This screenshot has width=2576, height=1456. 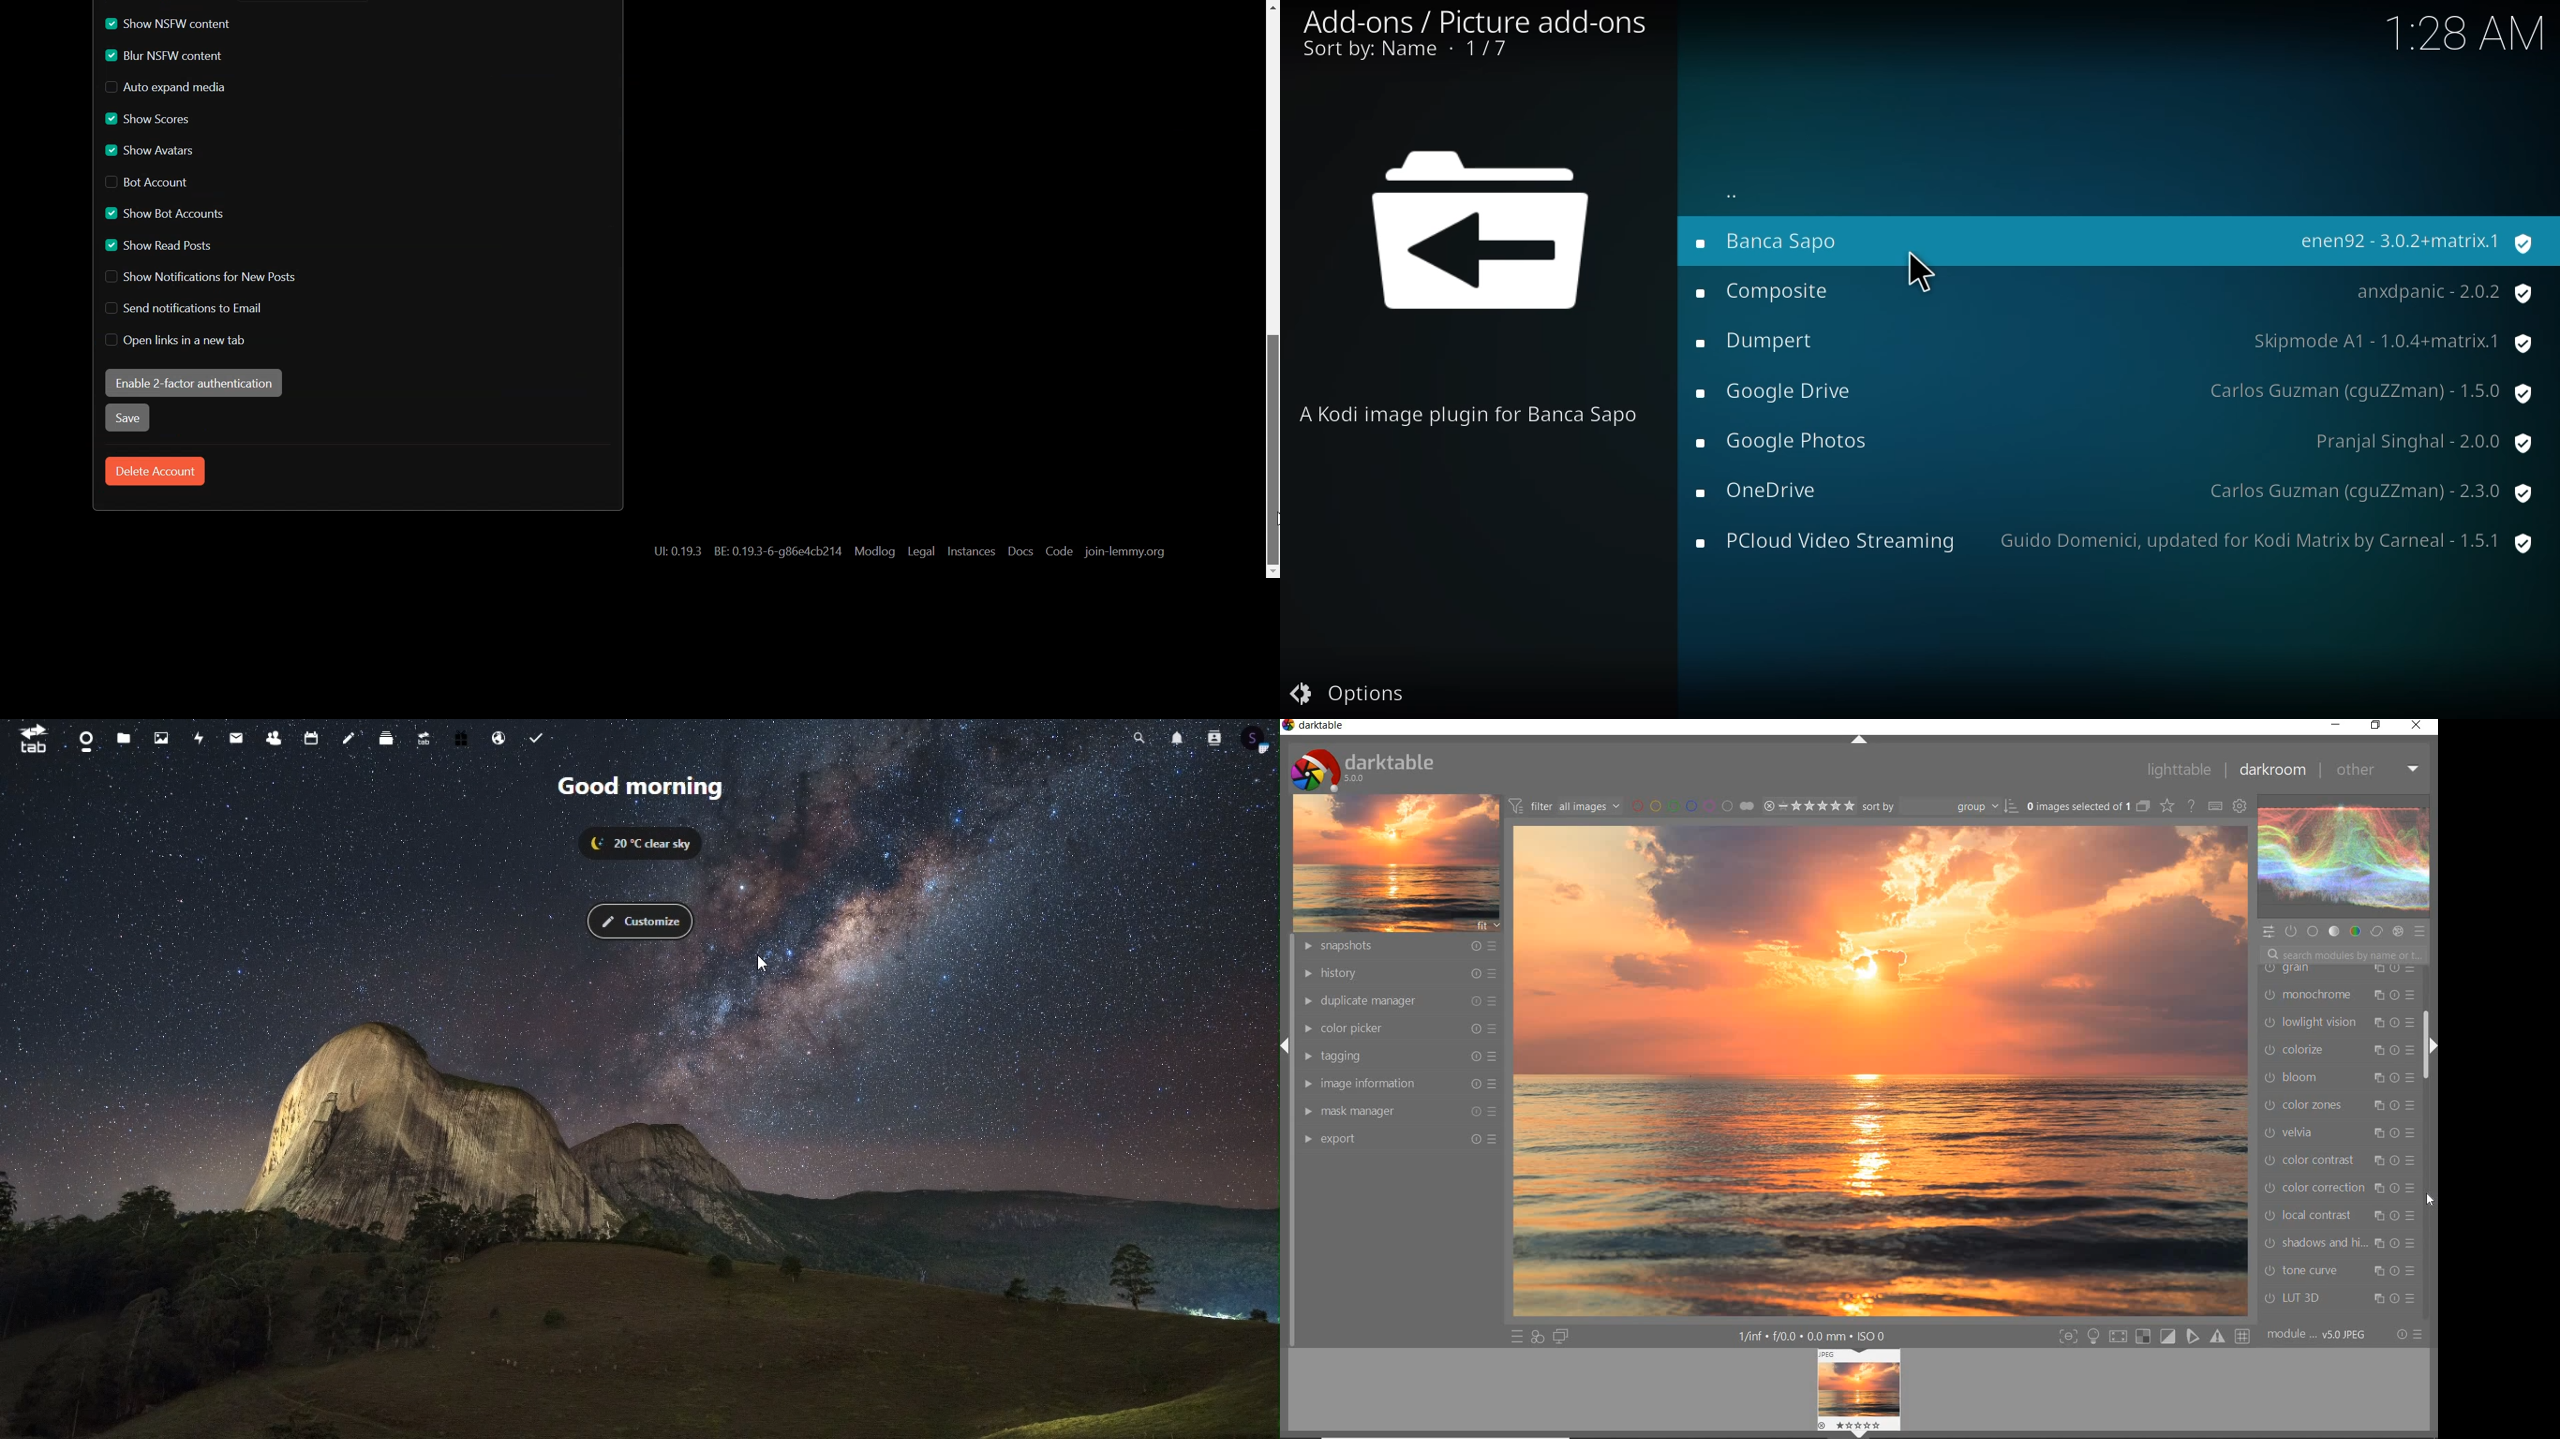 What do you see at coordinates (388, 739) in the screenshot?
I see `deck` at bounding box center [388, 739].